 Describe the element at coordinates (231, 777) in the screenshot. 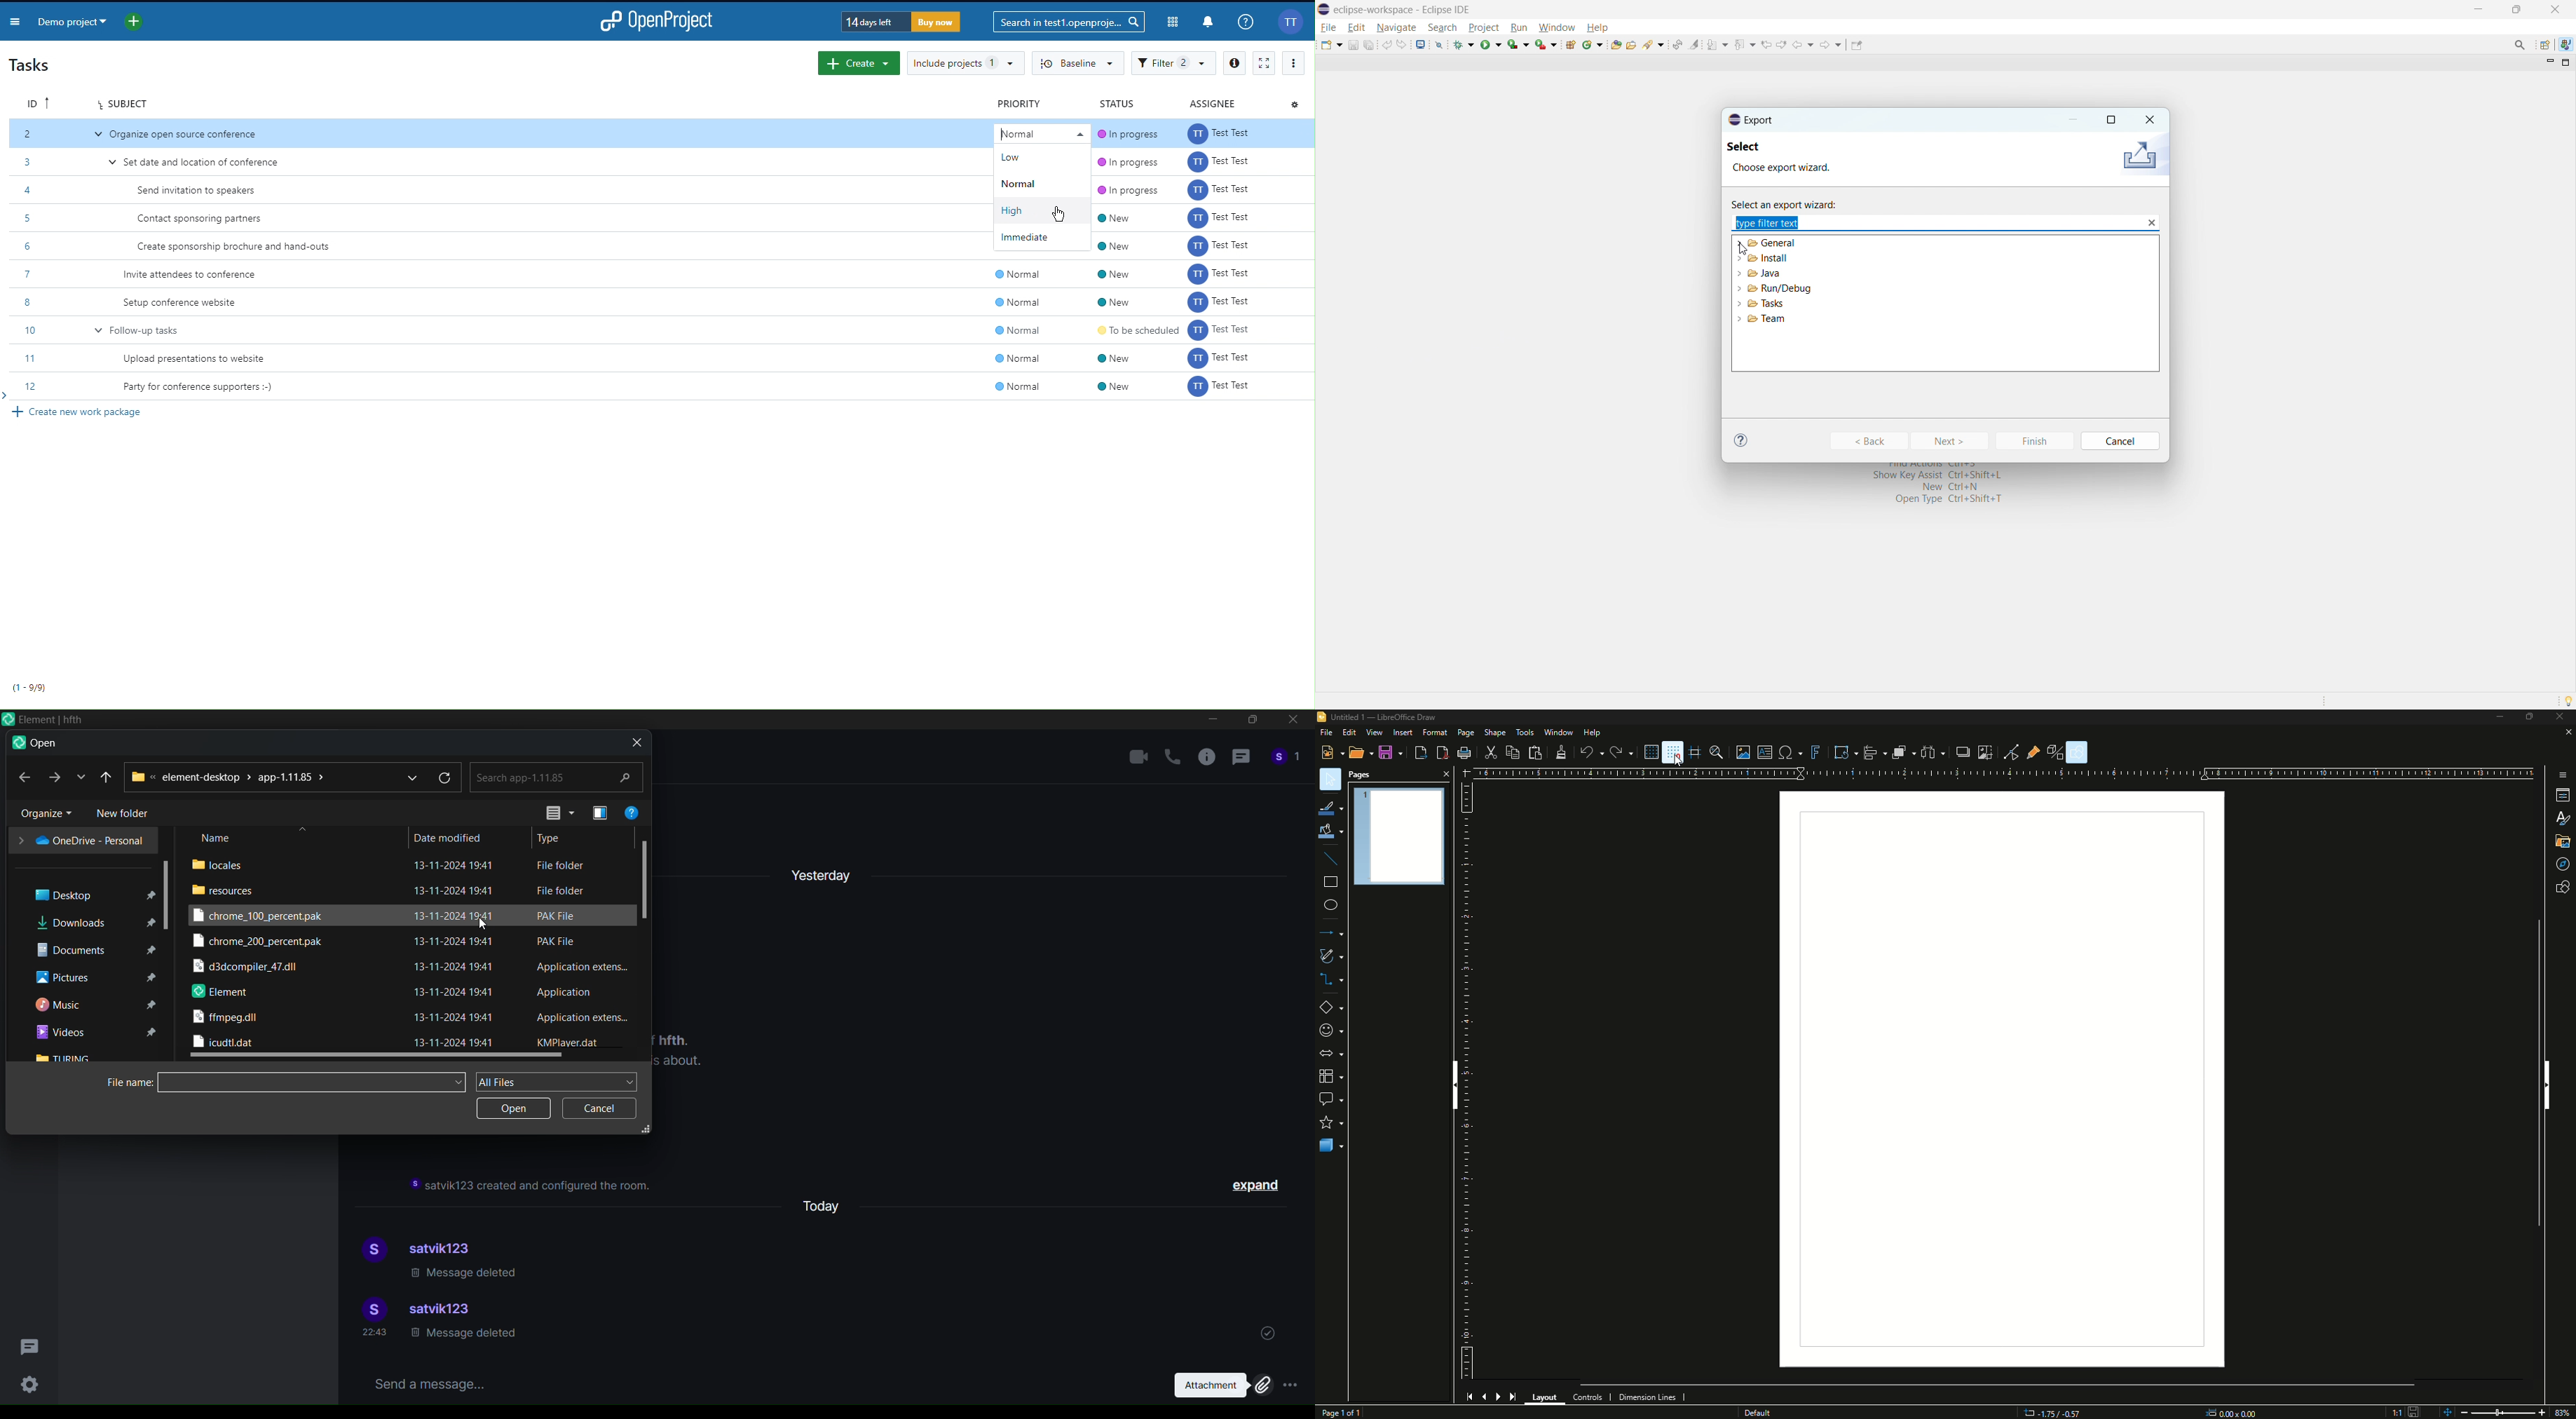

I see `path` at that location.